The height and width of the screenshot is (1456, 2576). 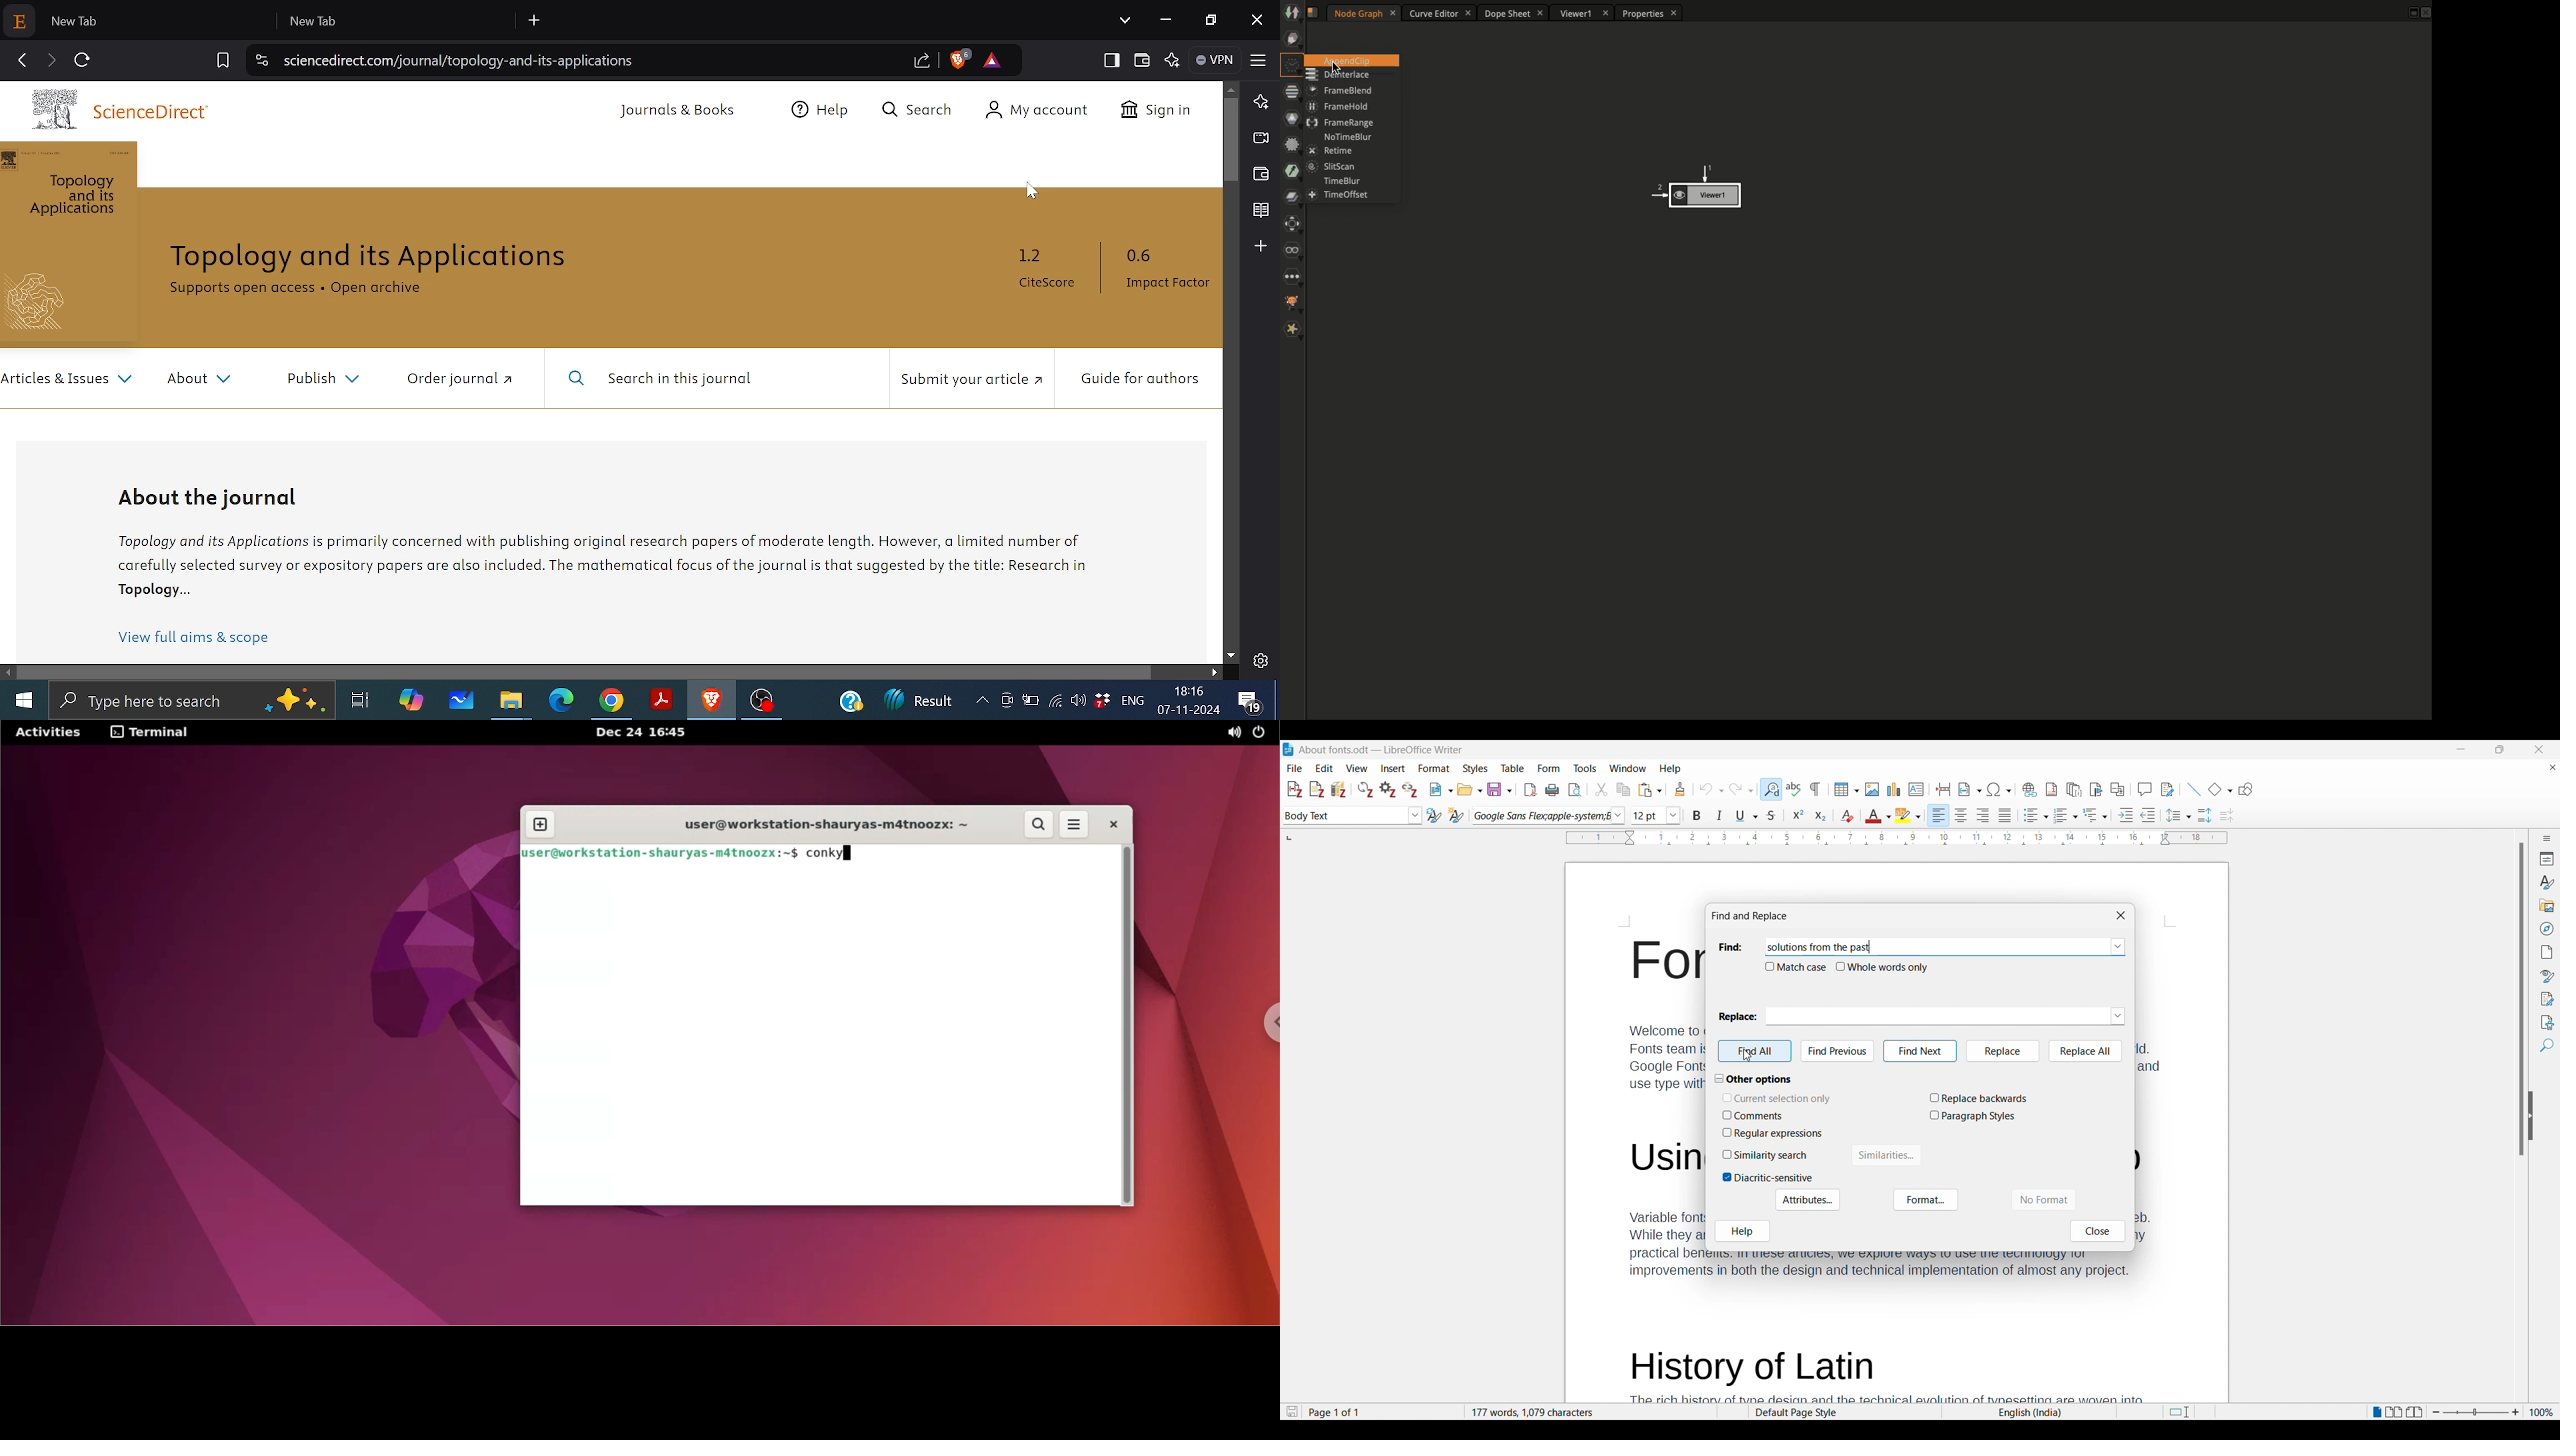 I want to click on Speaker/Headphone, so click(x=1078, y=700).